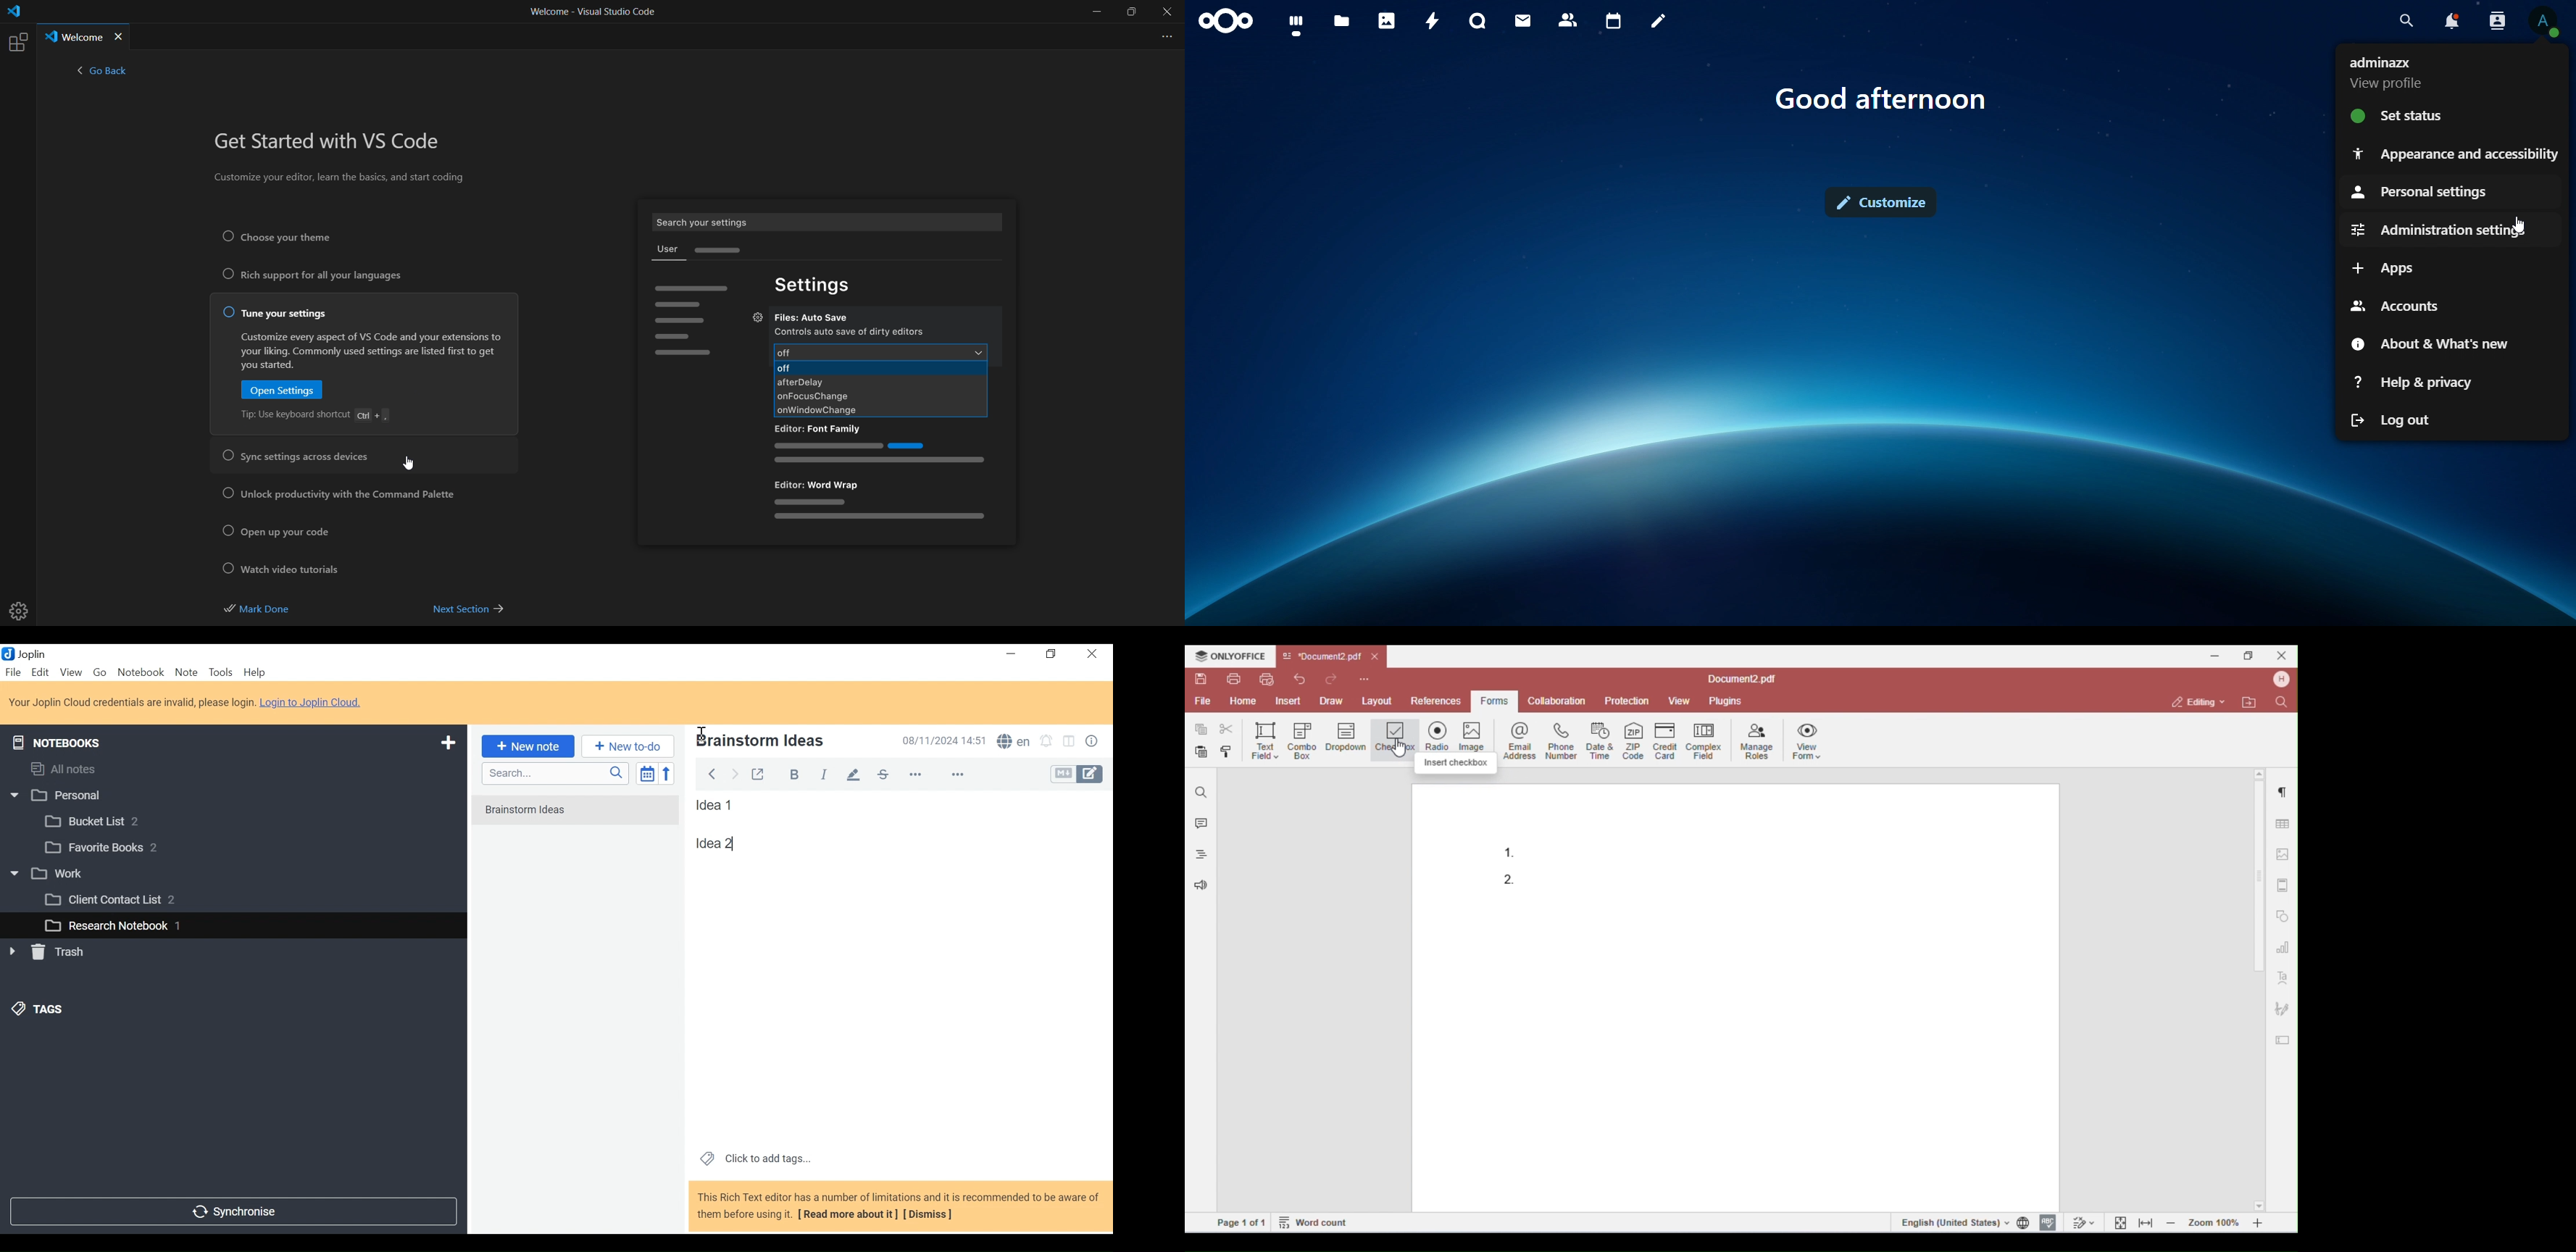  Describe the element at coordinates (333, 143) in the screenshot. I see `get started with VS Code` at that location.